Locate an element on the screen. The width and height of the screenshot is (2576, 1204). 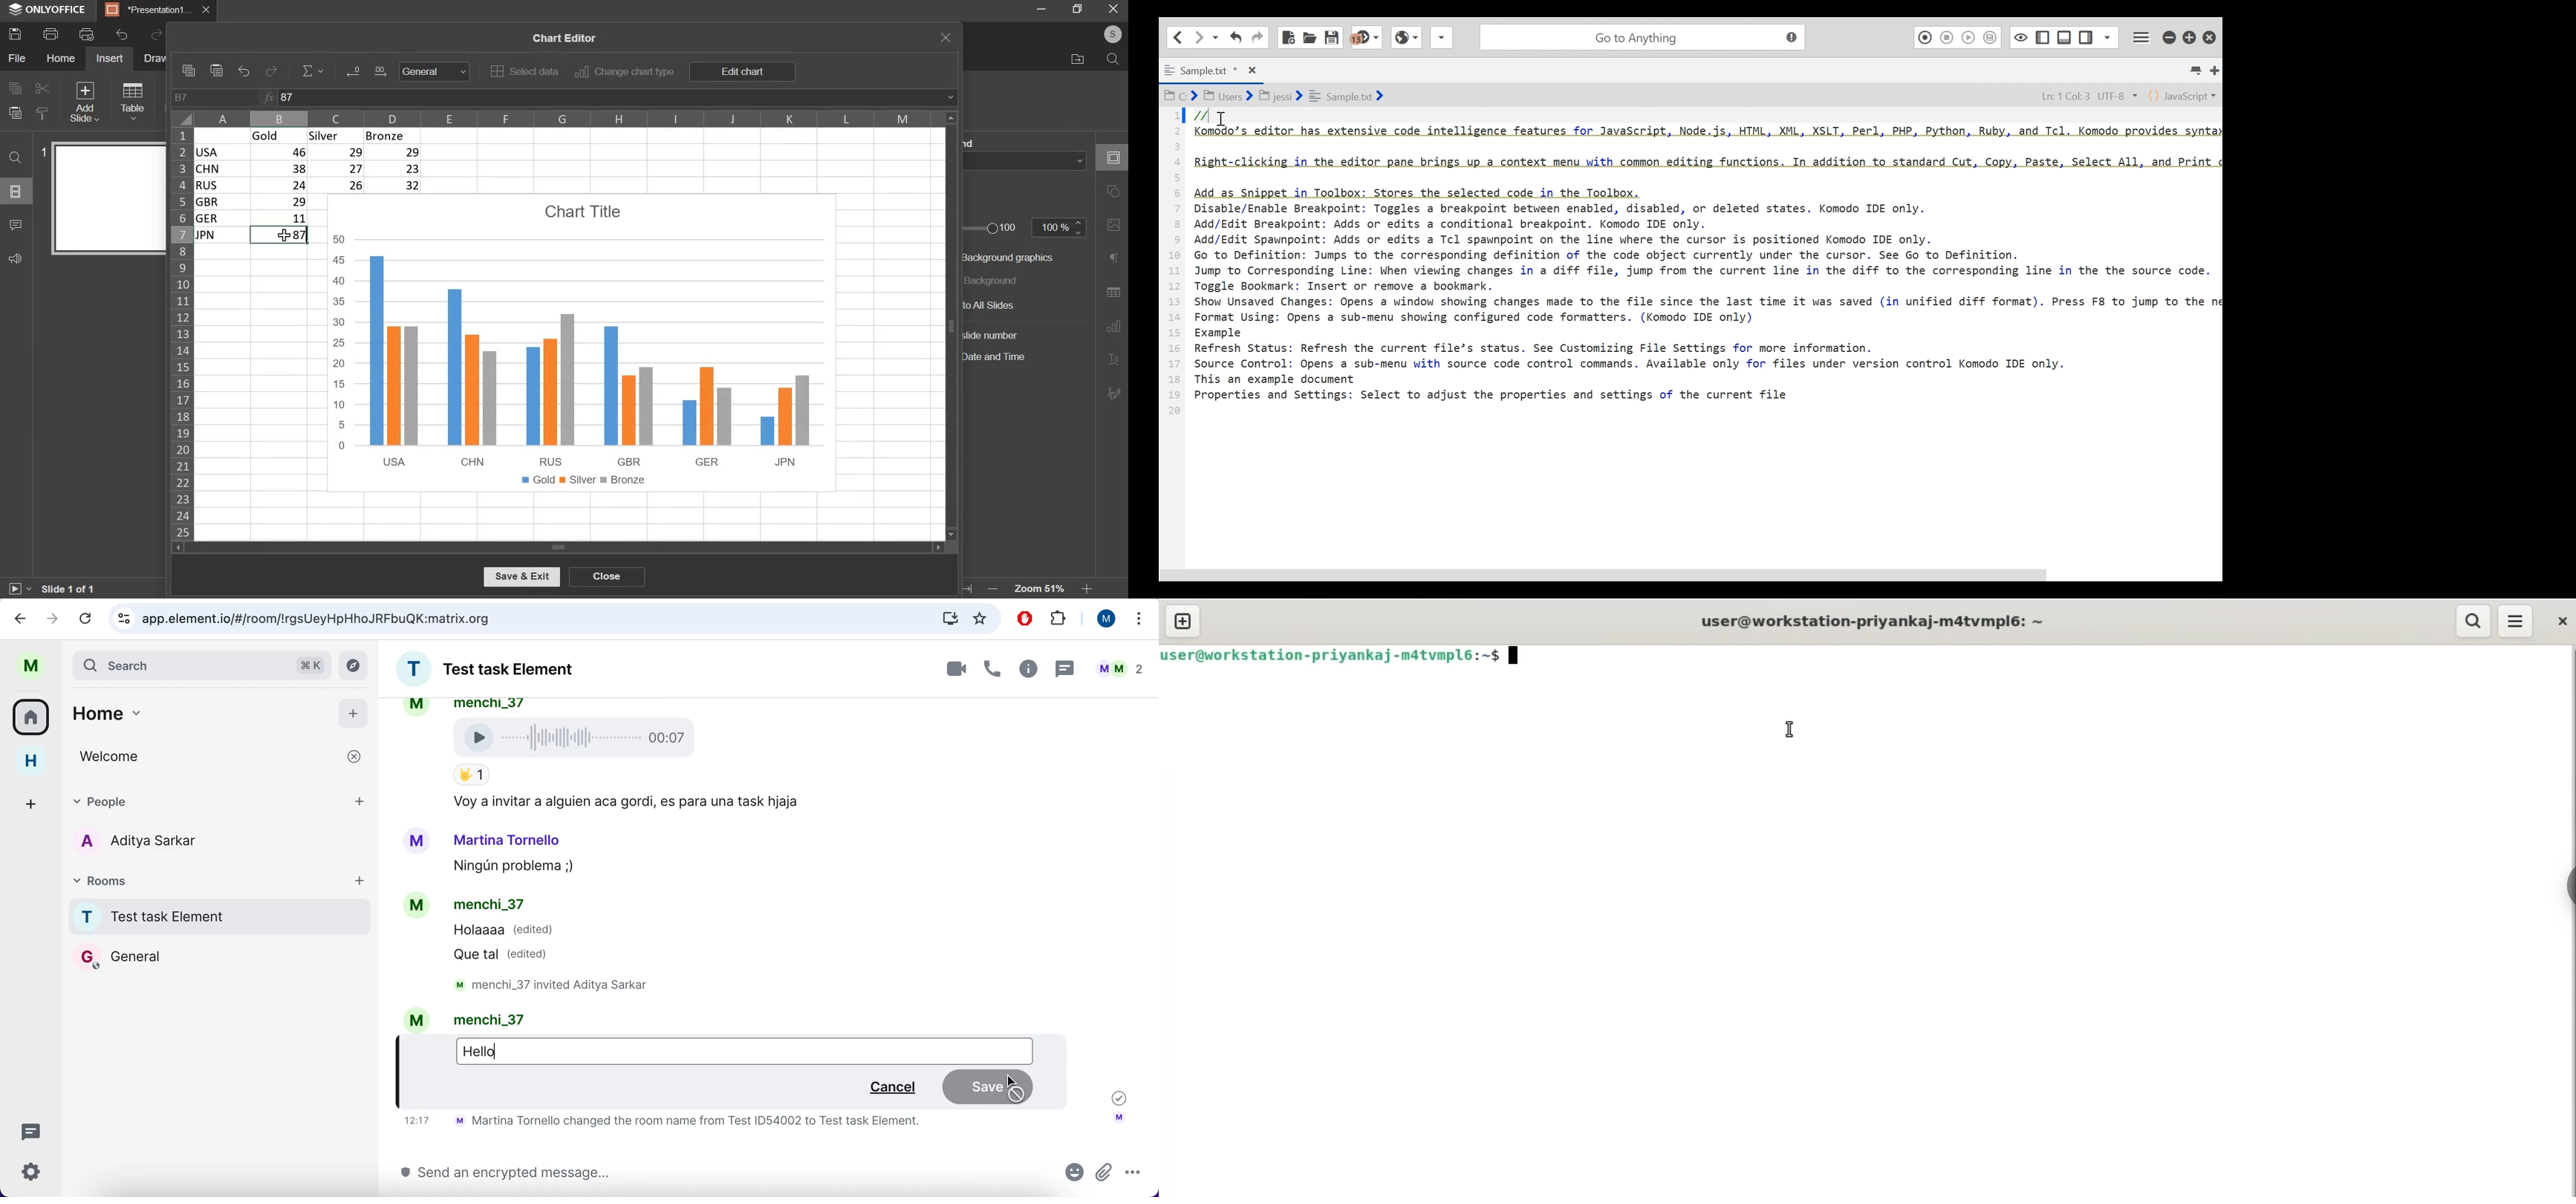
backward is located at coordinates (20, 620).